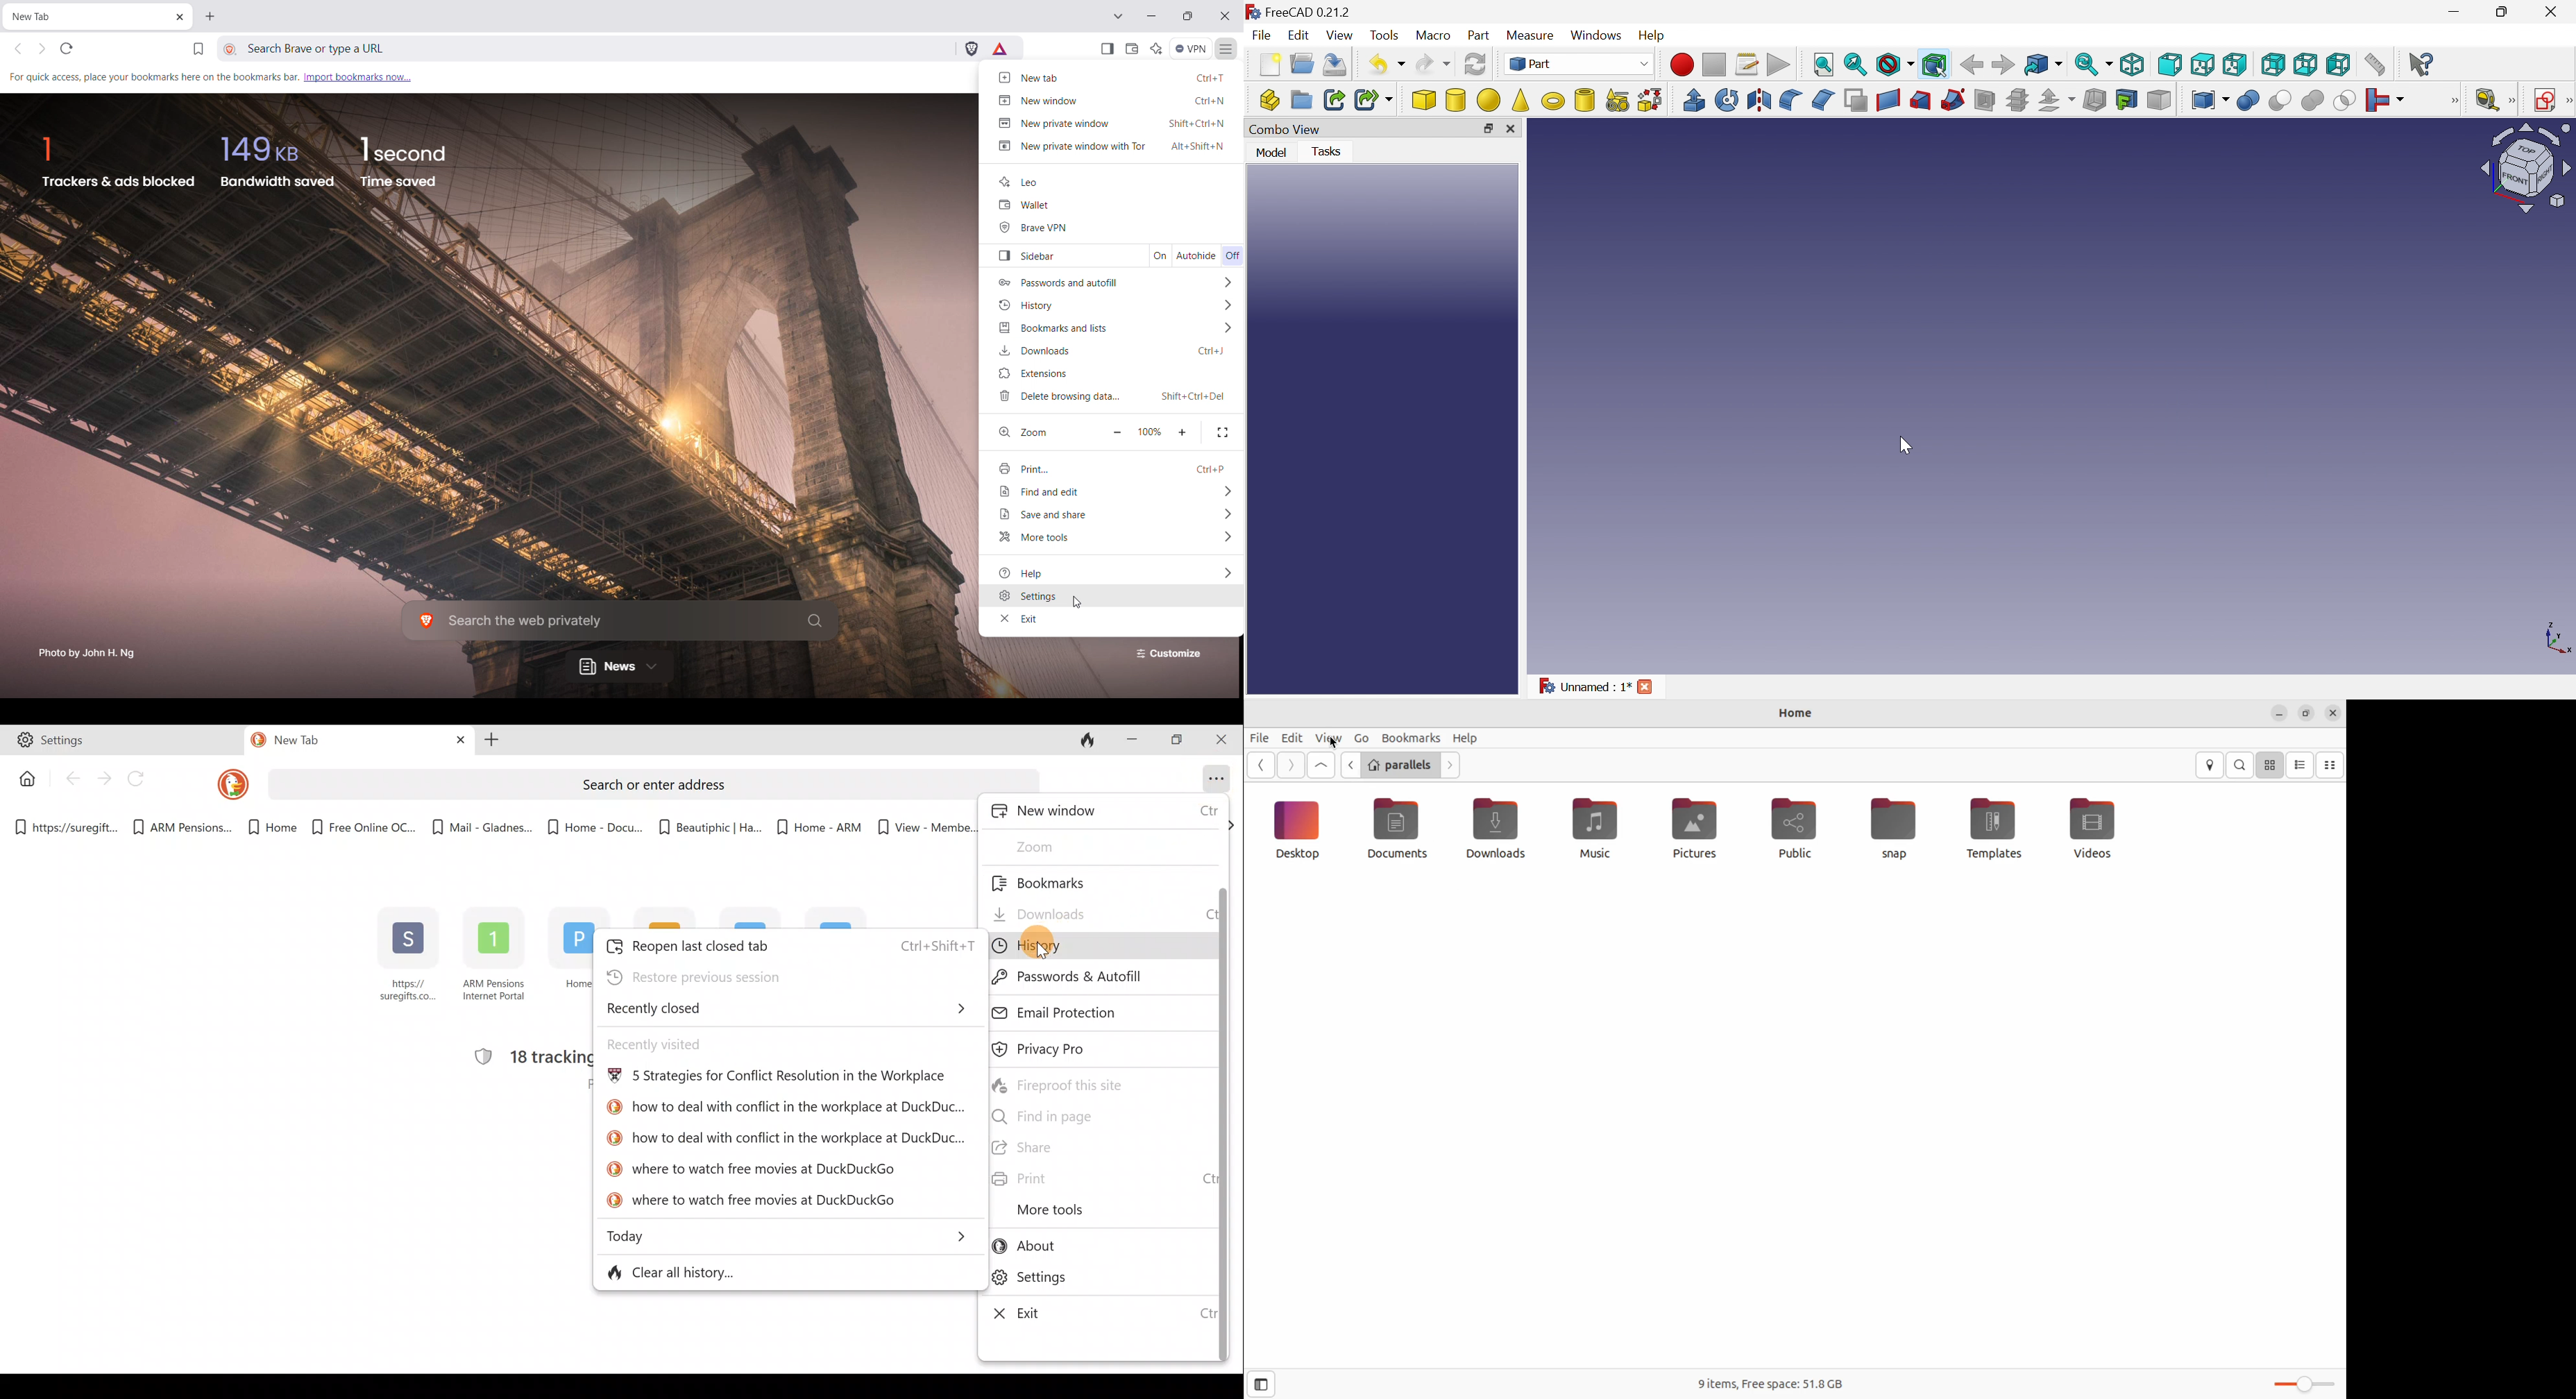 The height and width of the screenshot is (1400, 2576). I want to click on Create rules surface, so click(1888, 100).